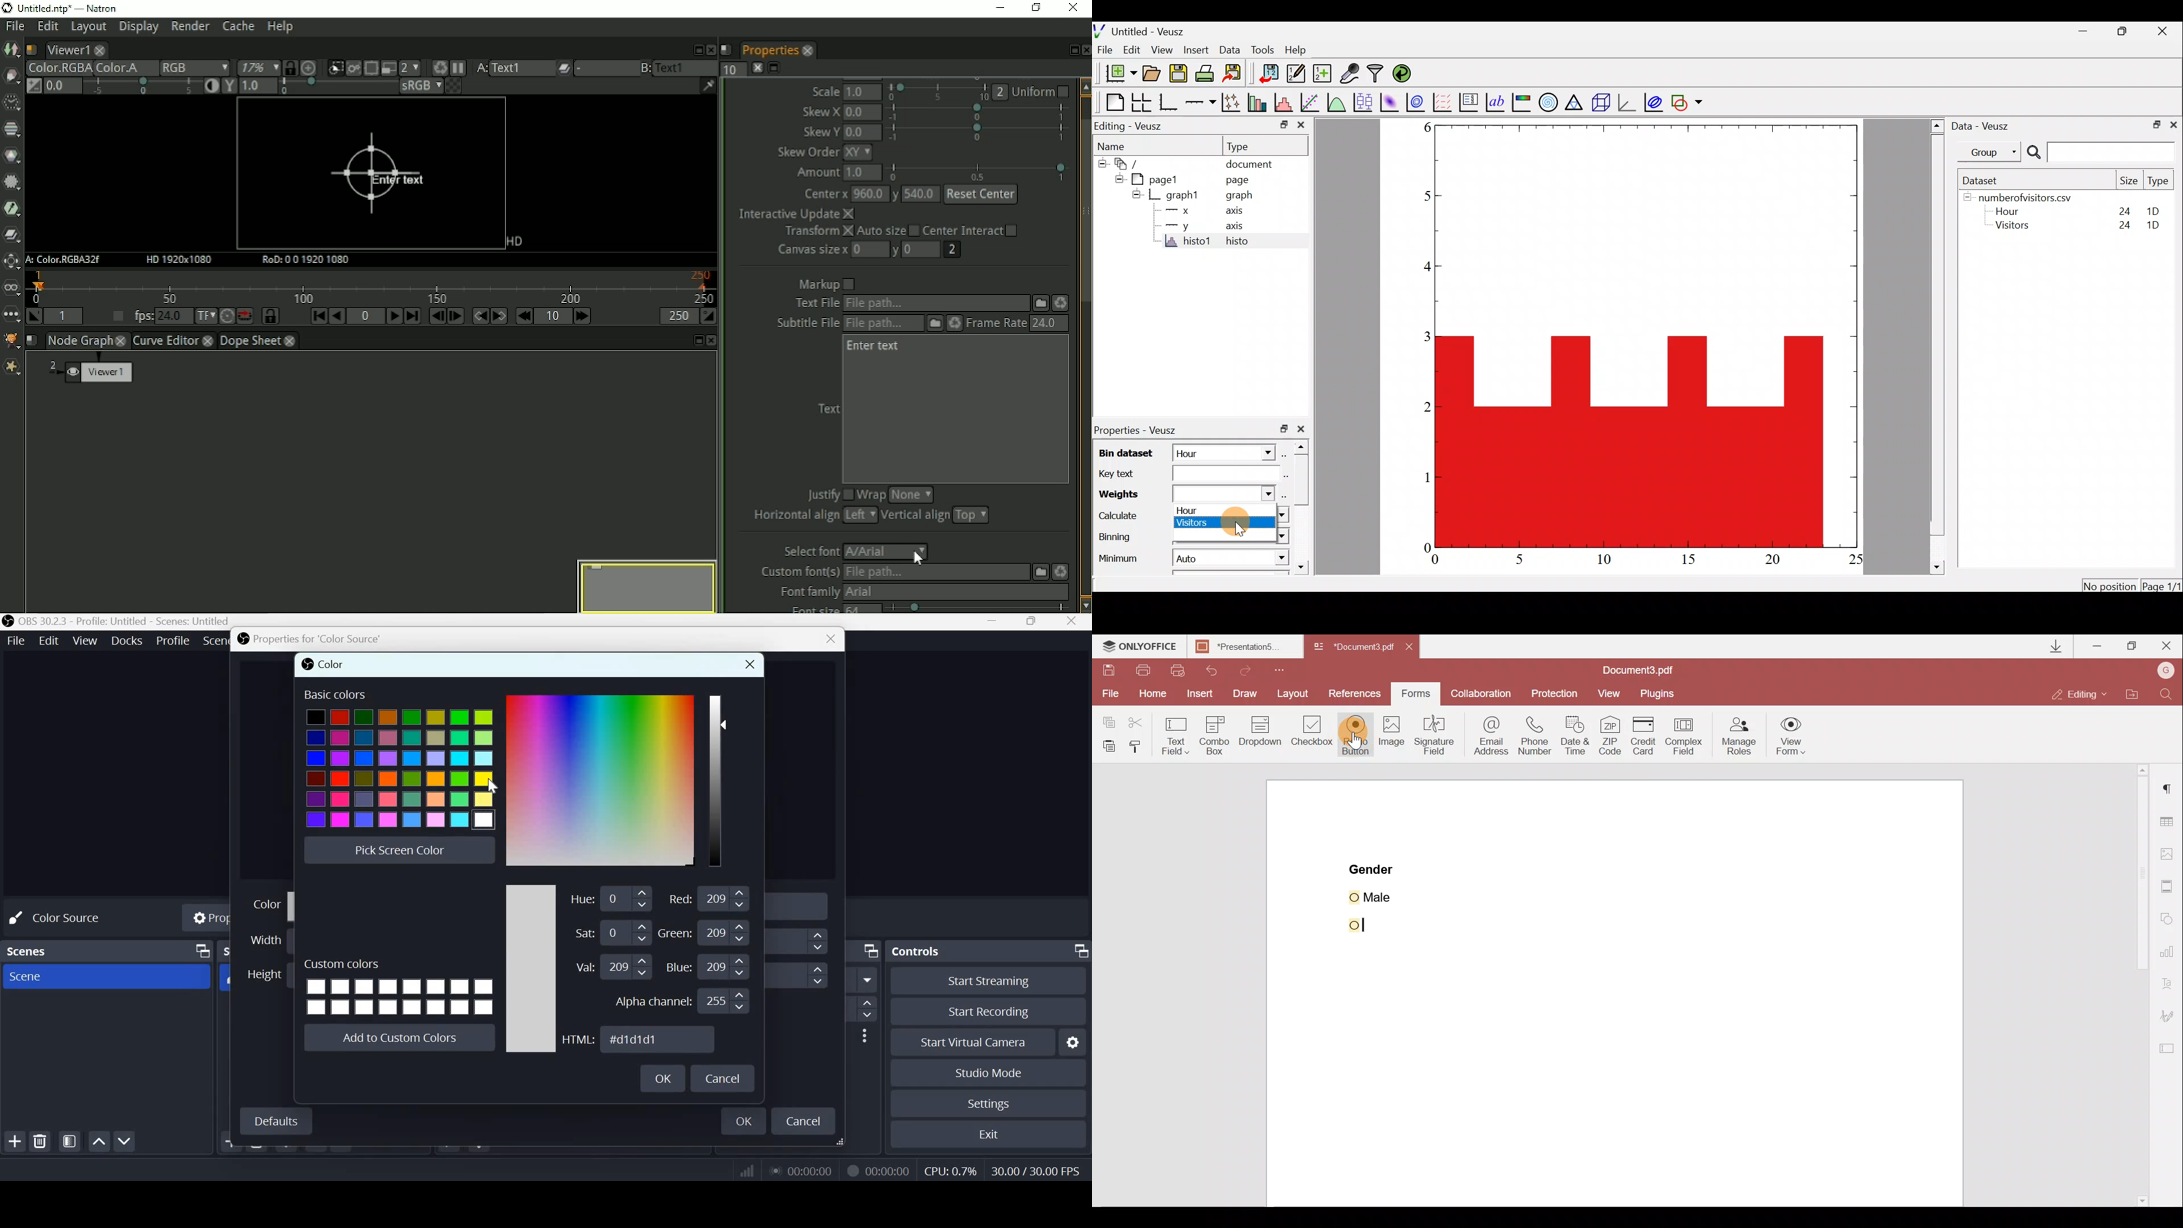  Describe the element at coordinates (277, 1120) in the screenshot. I see `Defaults` at that location.